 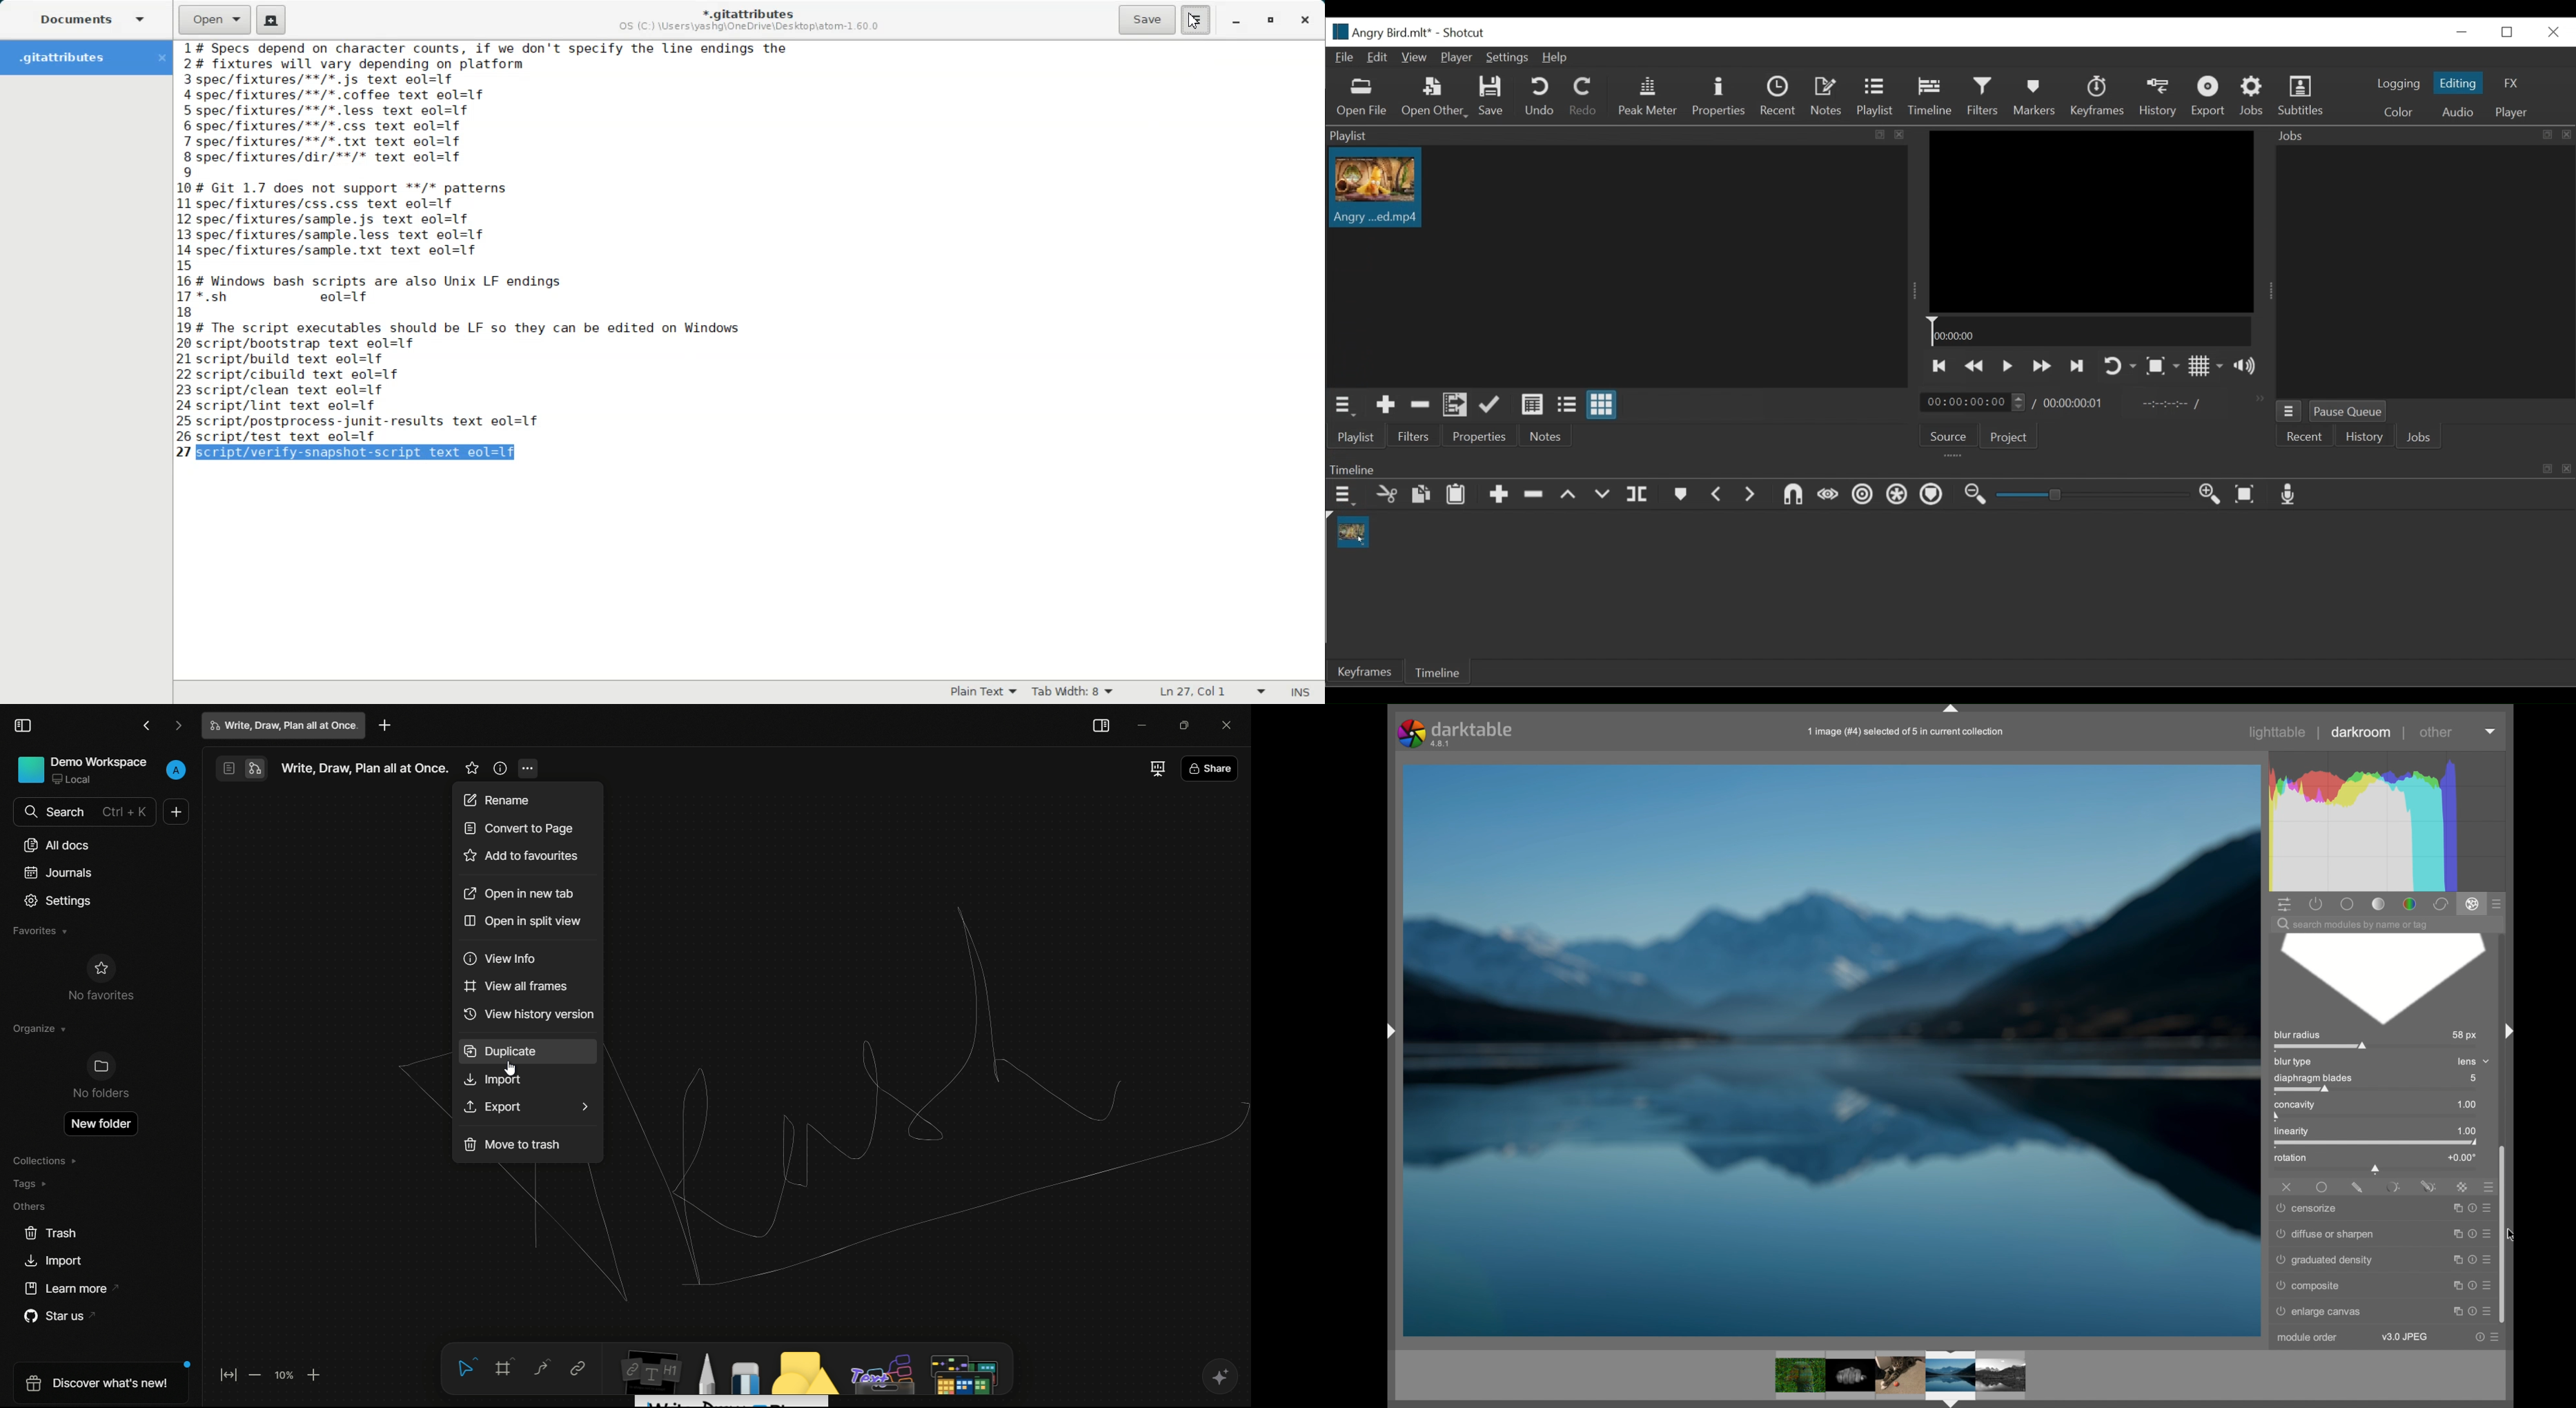 I want to click on previous, so click(x=1716, y=494).